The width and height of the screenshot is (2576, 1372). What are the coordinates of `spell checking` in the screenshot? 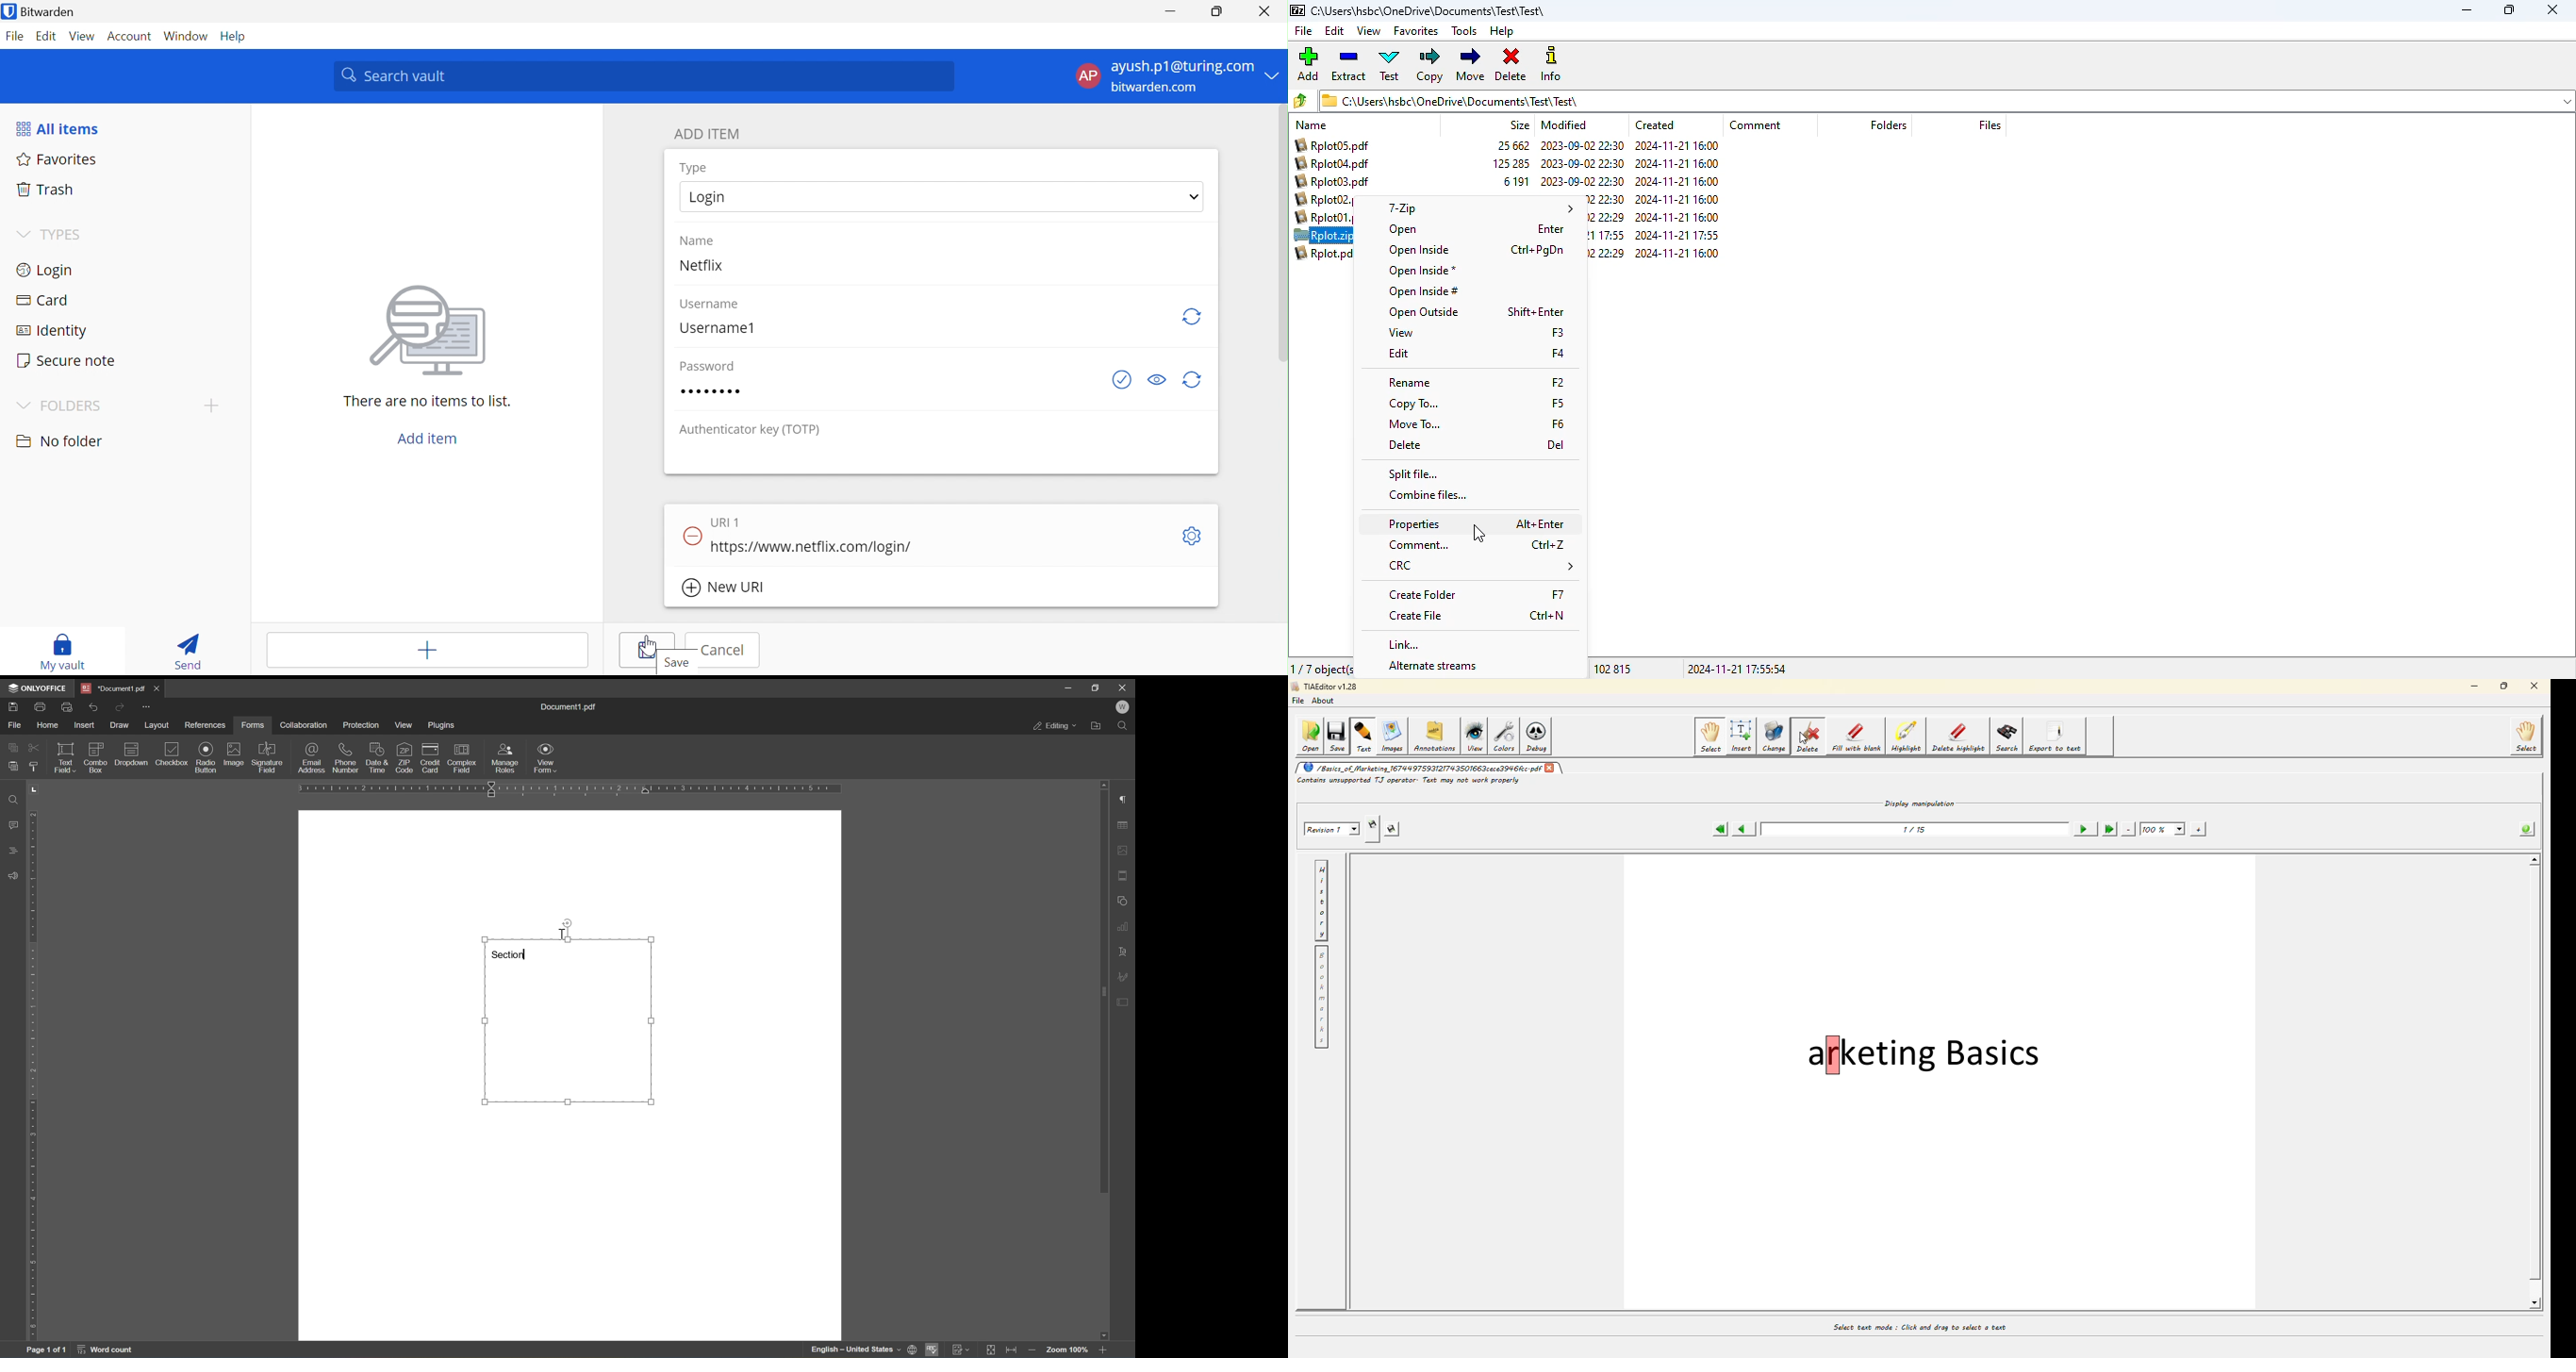 It's located at (931, 1350).